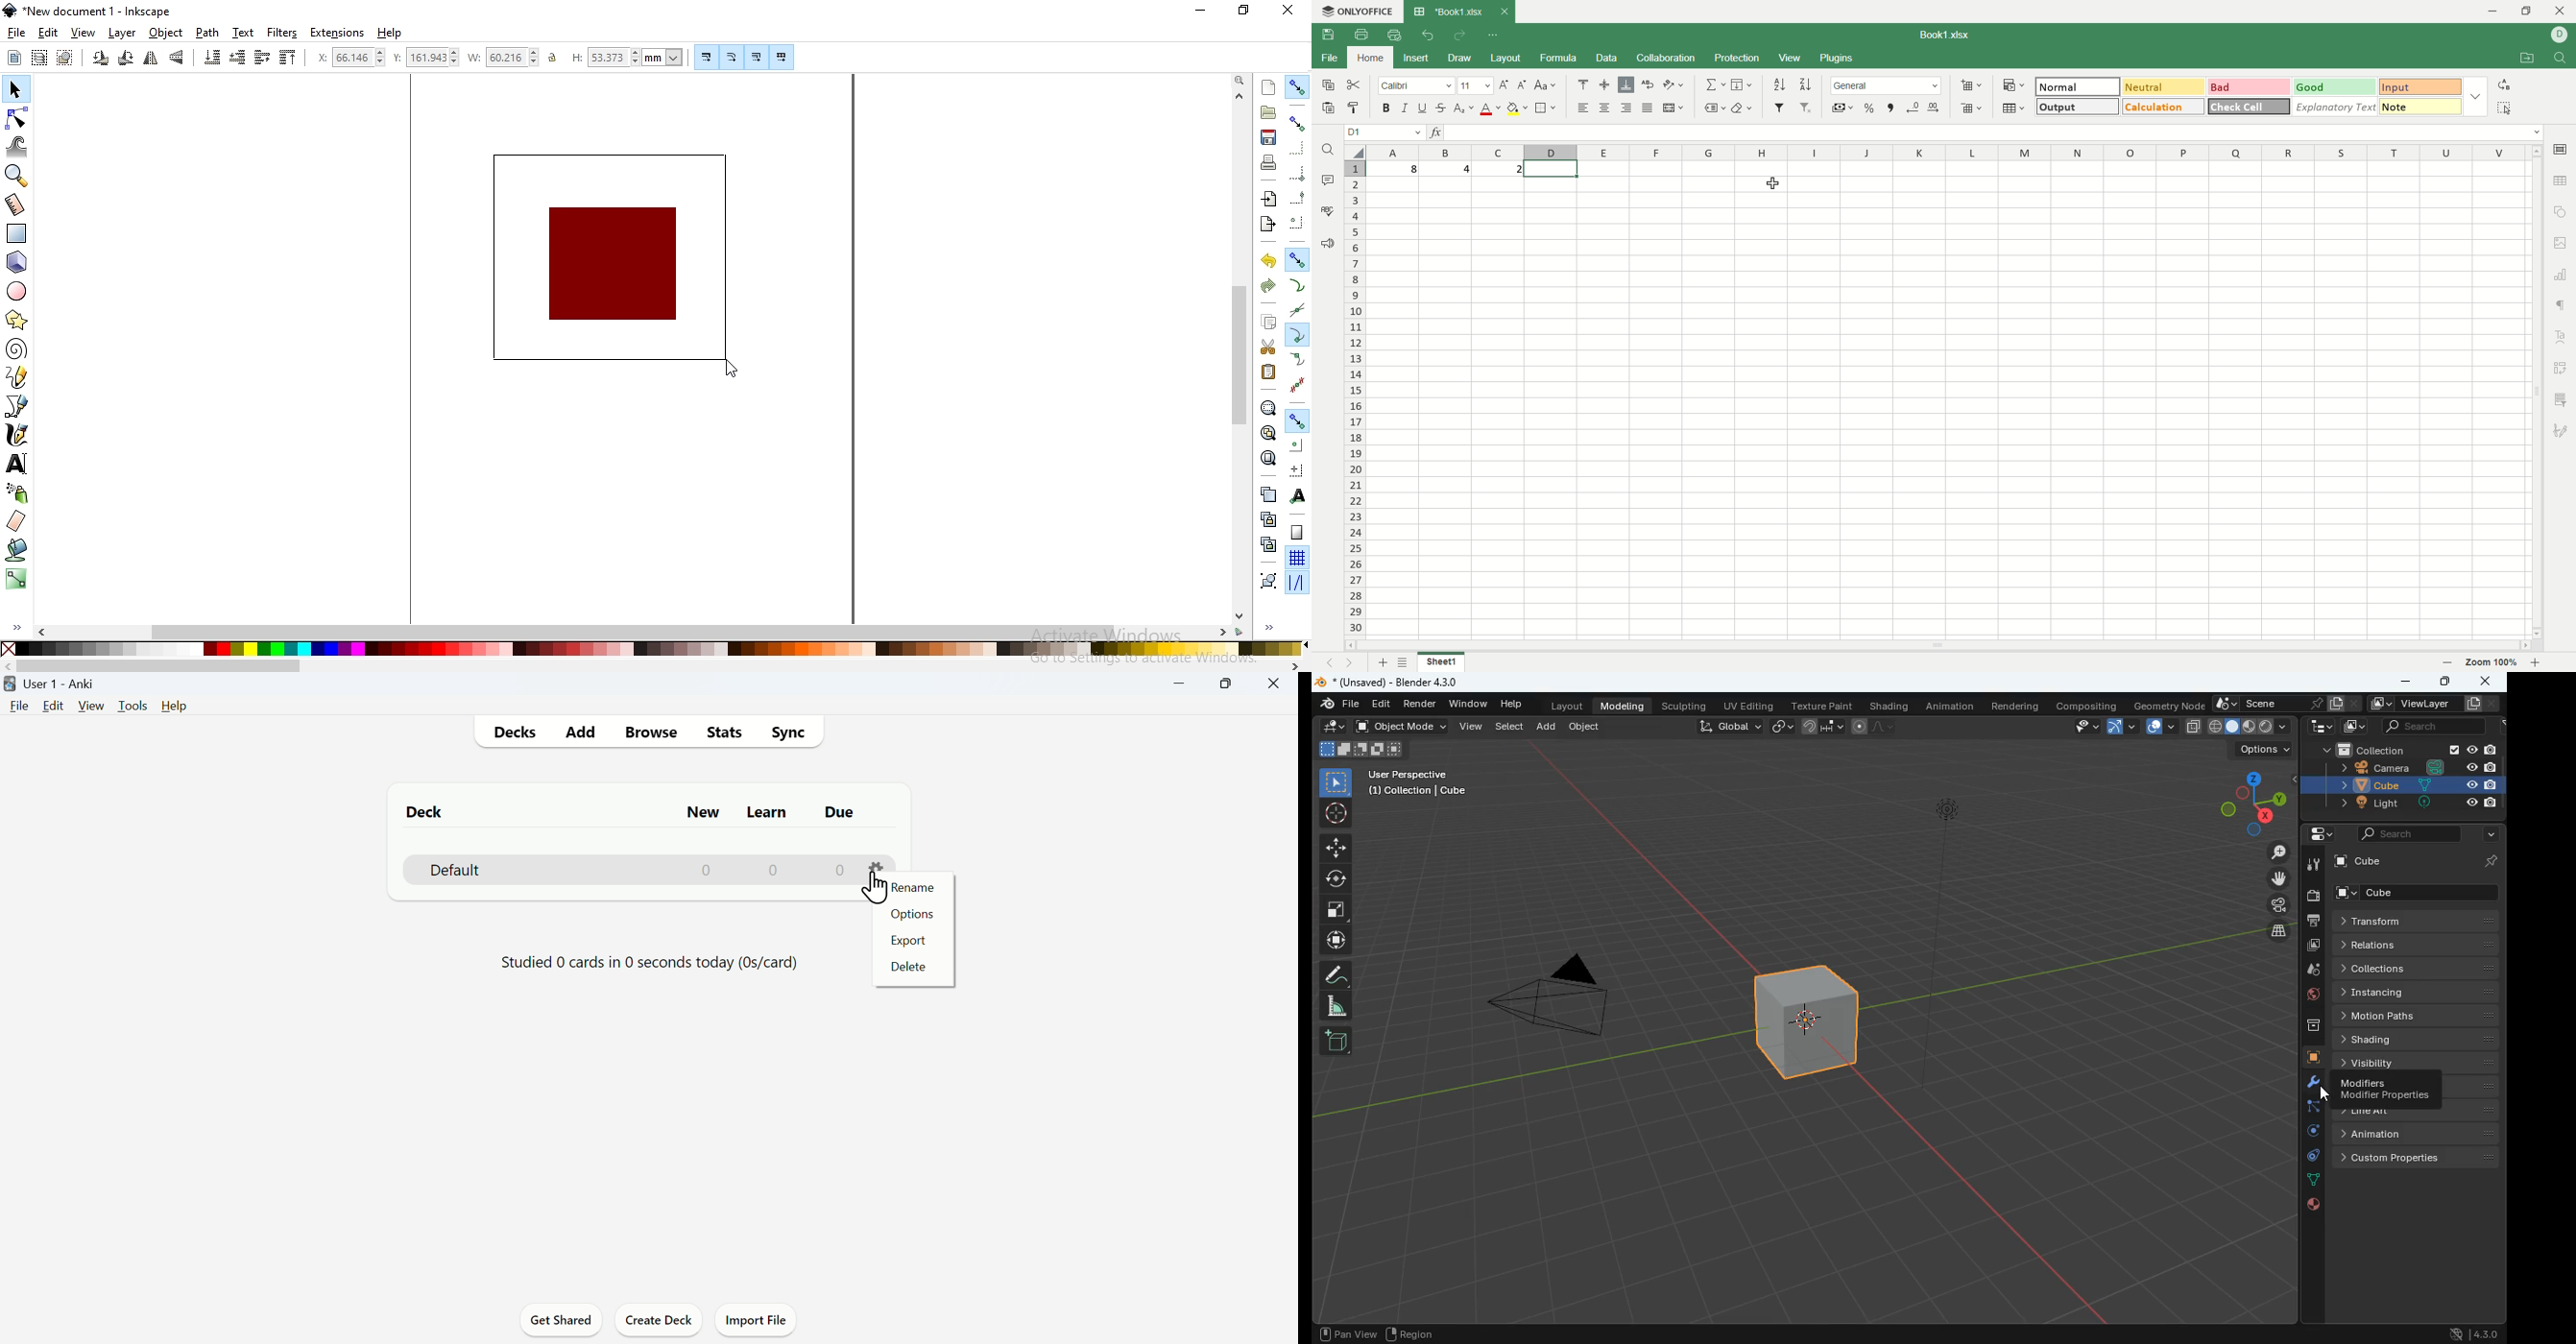 This screenshot has height=1344, width=2576. Describe the element at coordinates (1348, 661) in the screenshot. I see `next` at that location.